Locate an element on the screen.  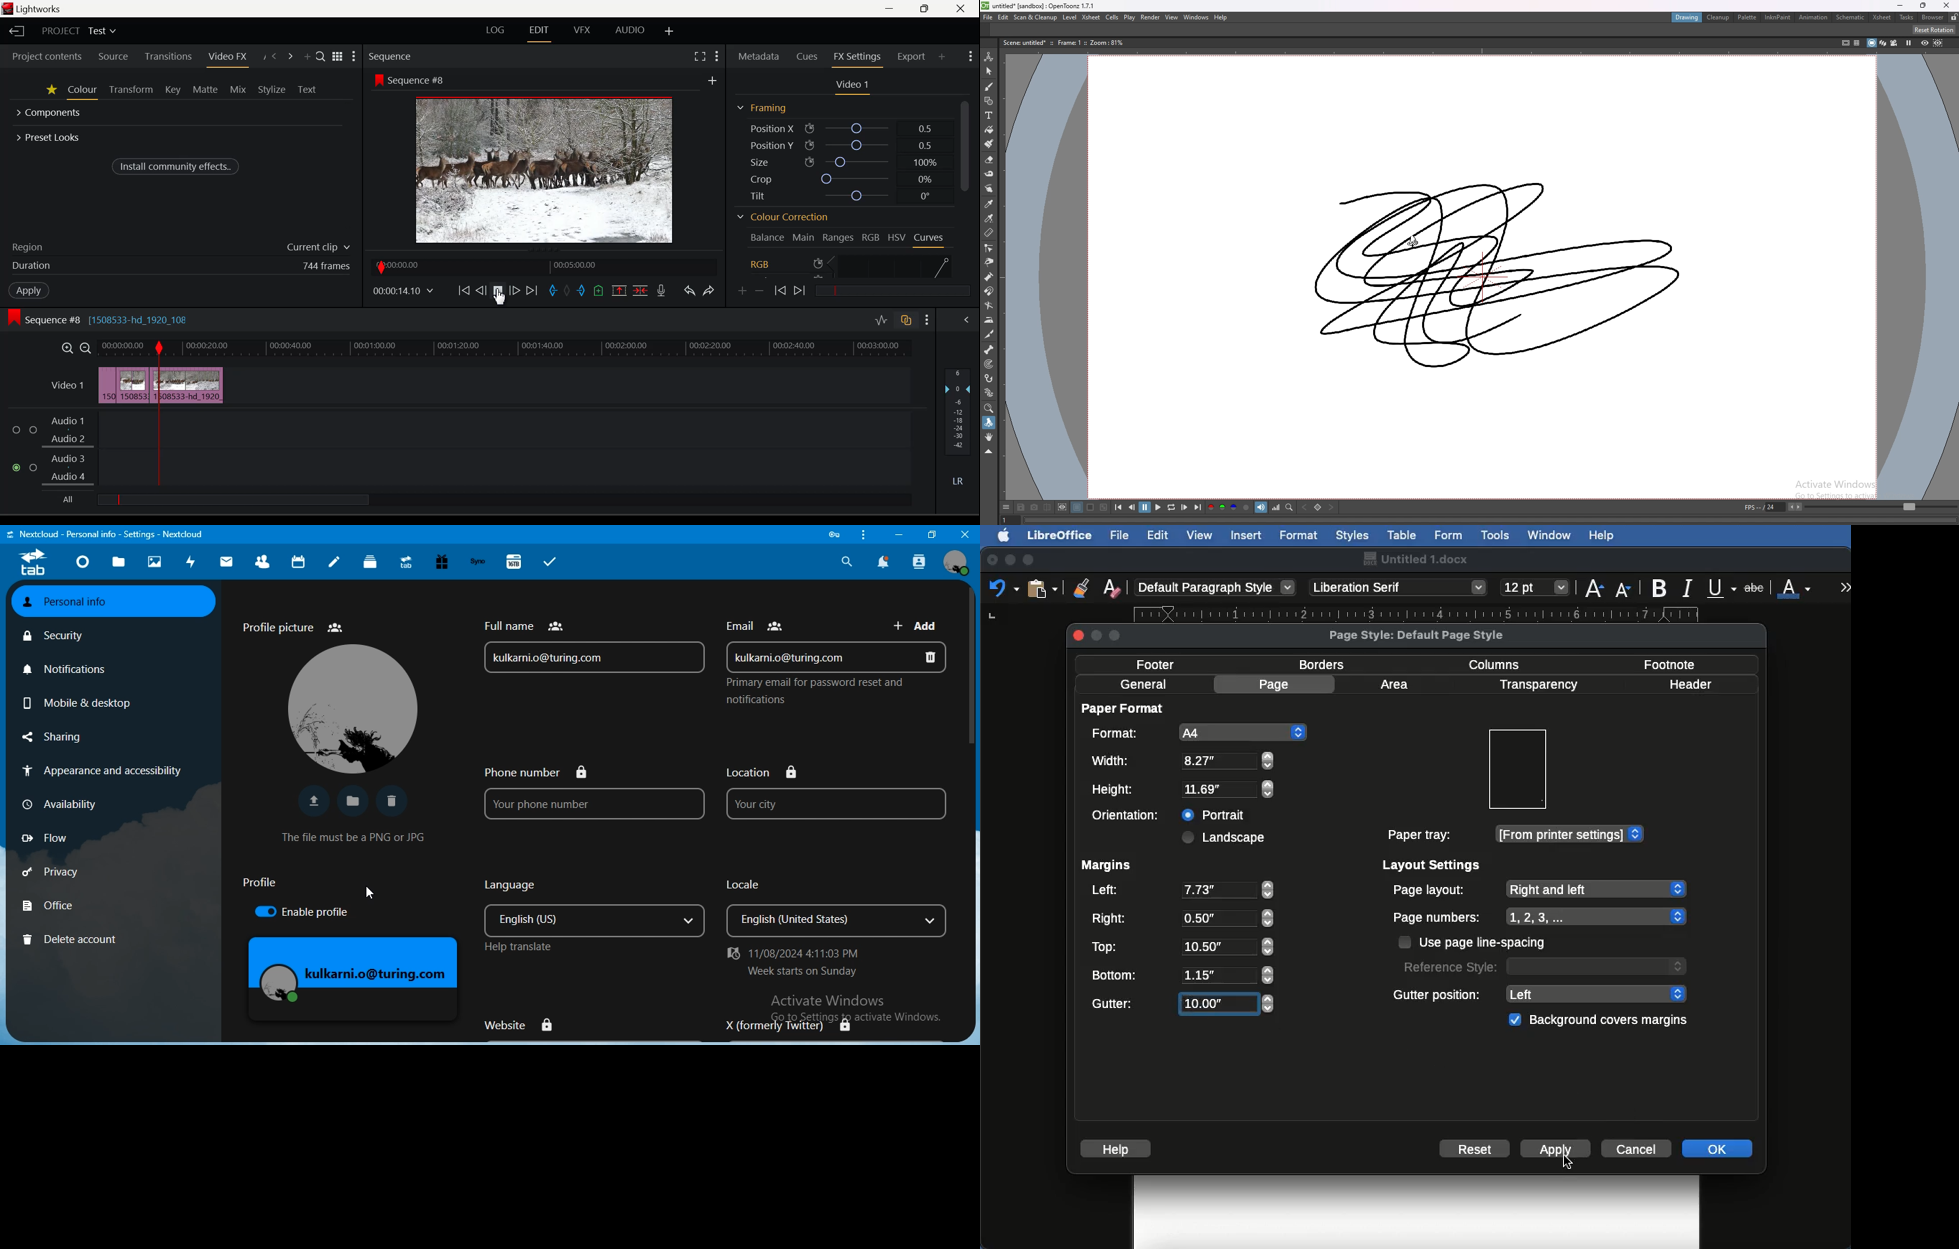
Cancel is located at coordinates (1639, 1148).